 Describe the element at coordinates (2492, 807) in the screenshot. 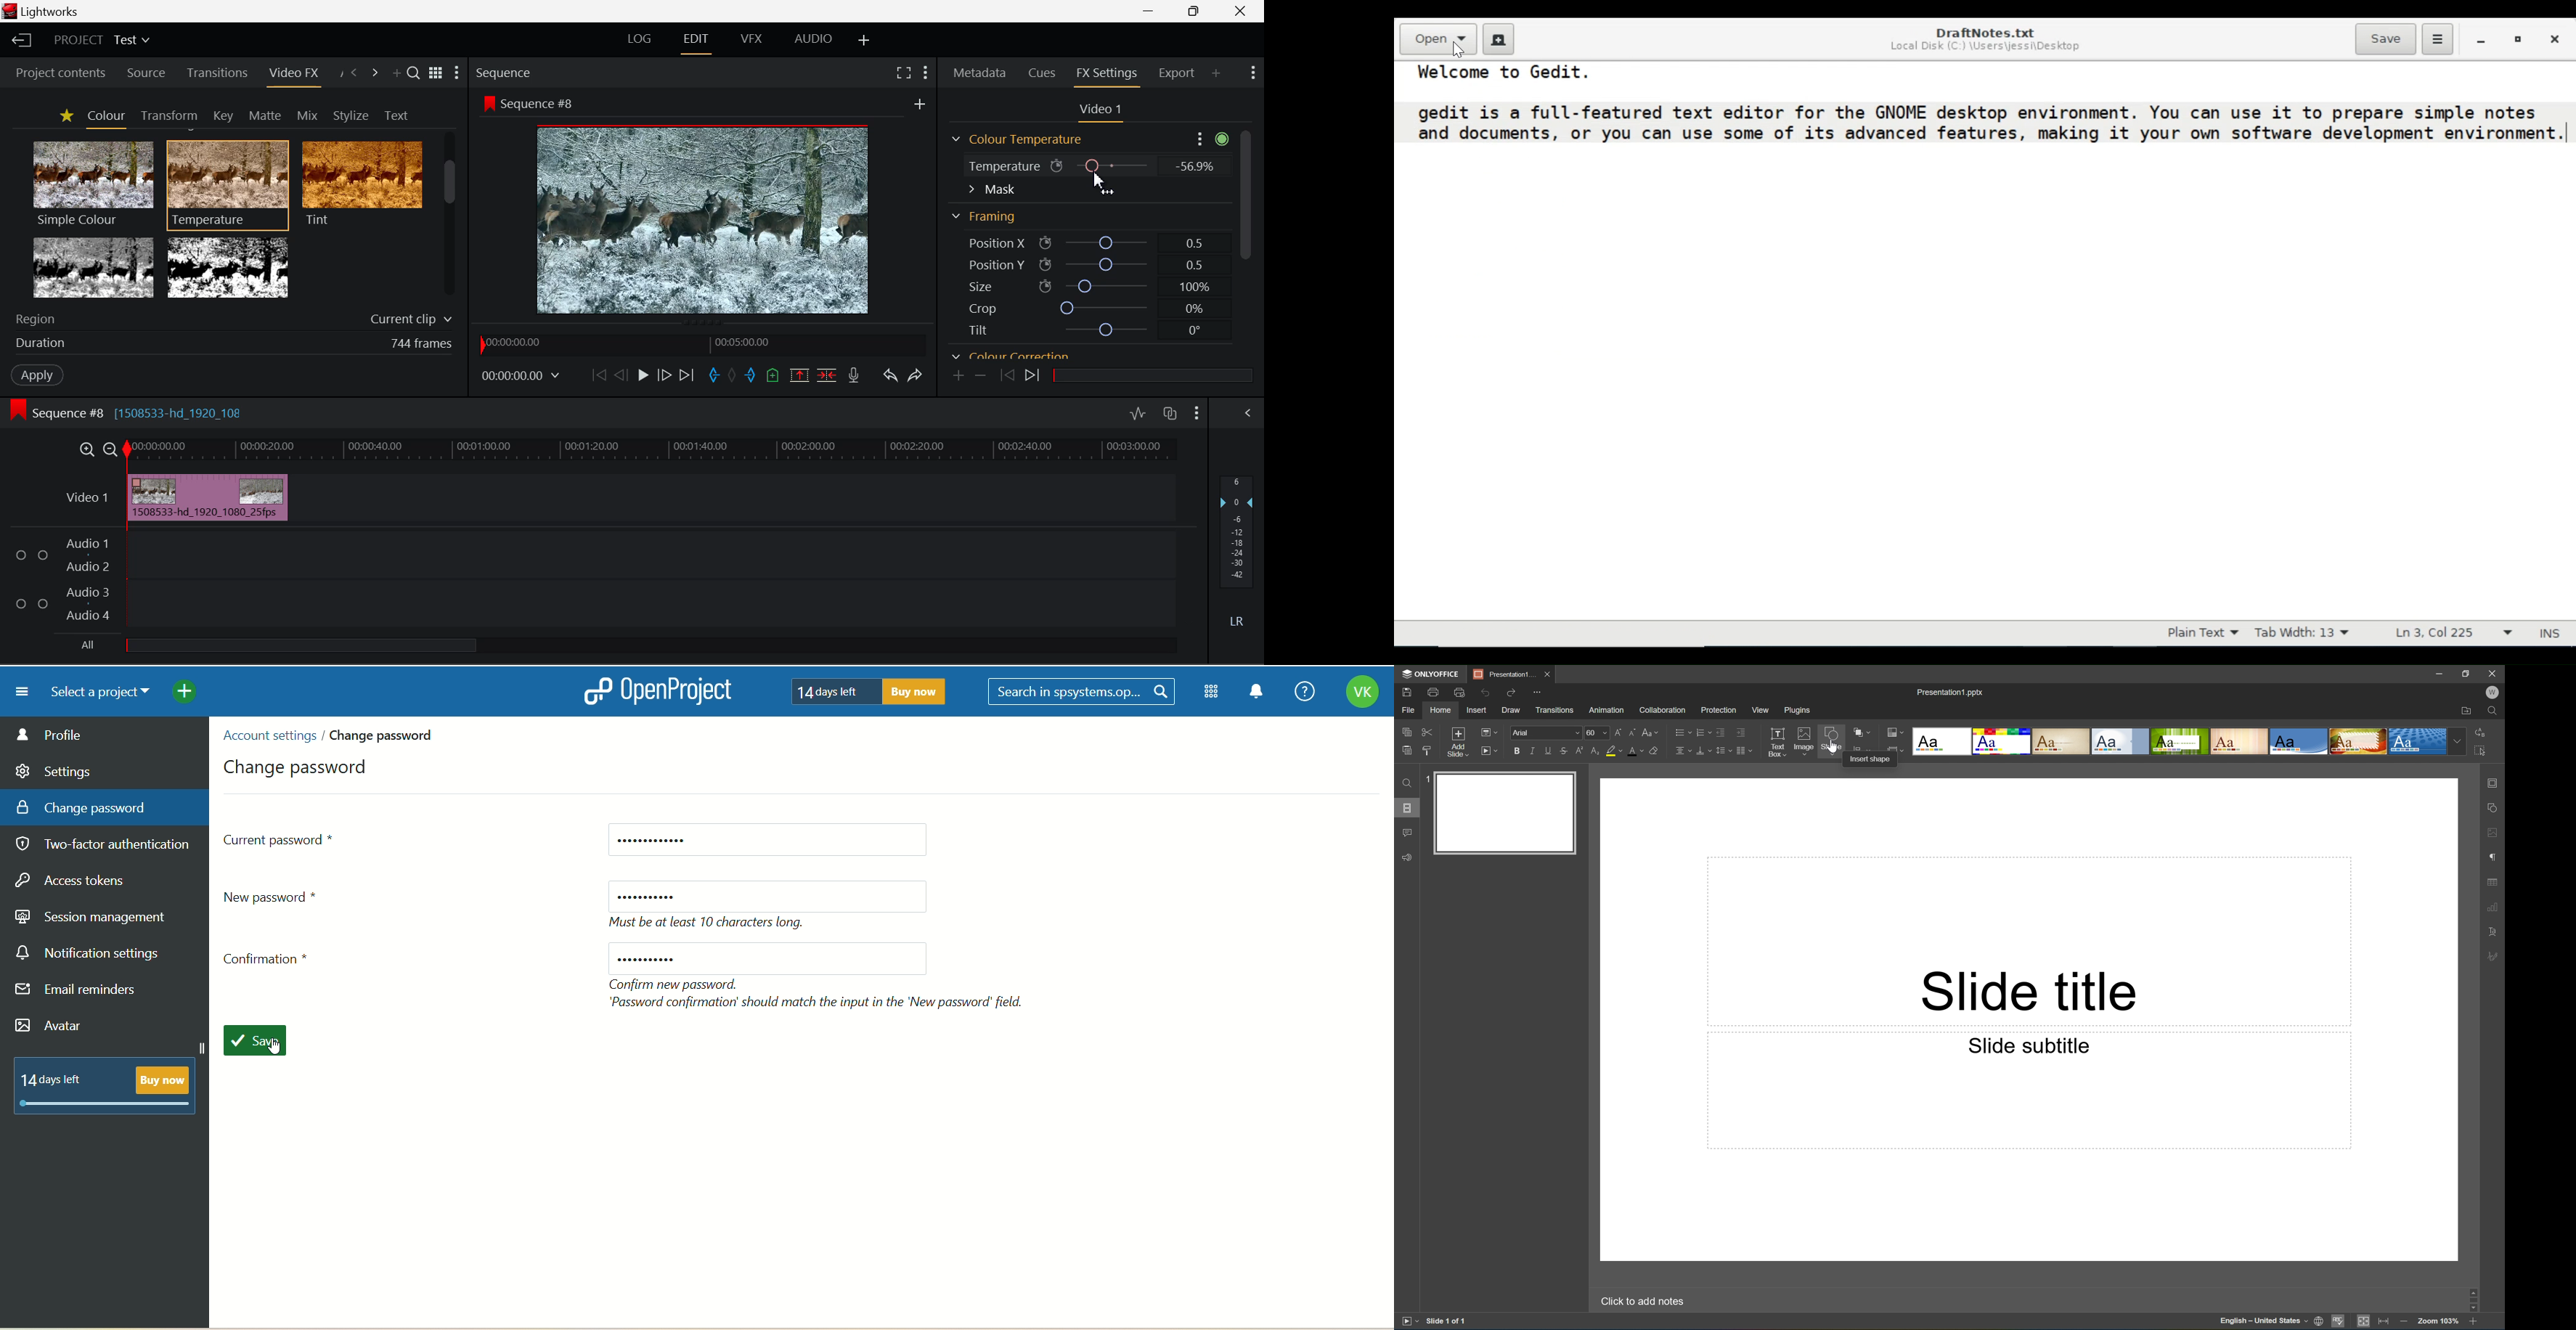

I see `shape settings` at that location.